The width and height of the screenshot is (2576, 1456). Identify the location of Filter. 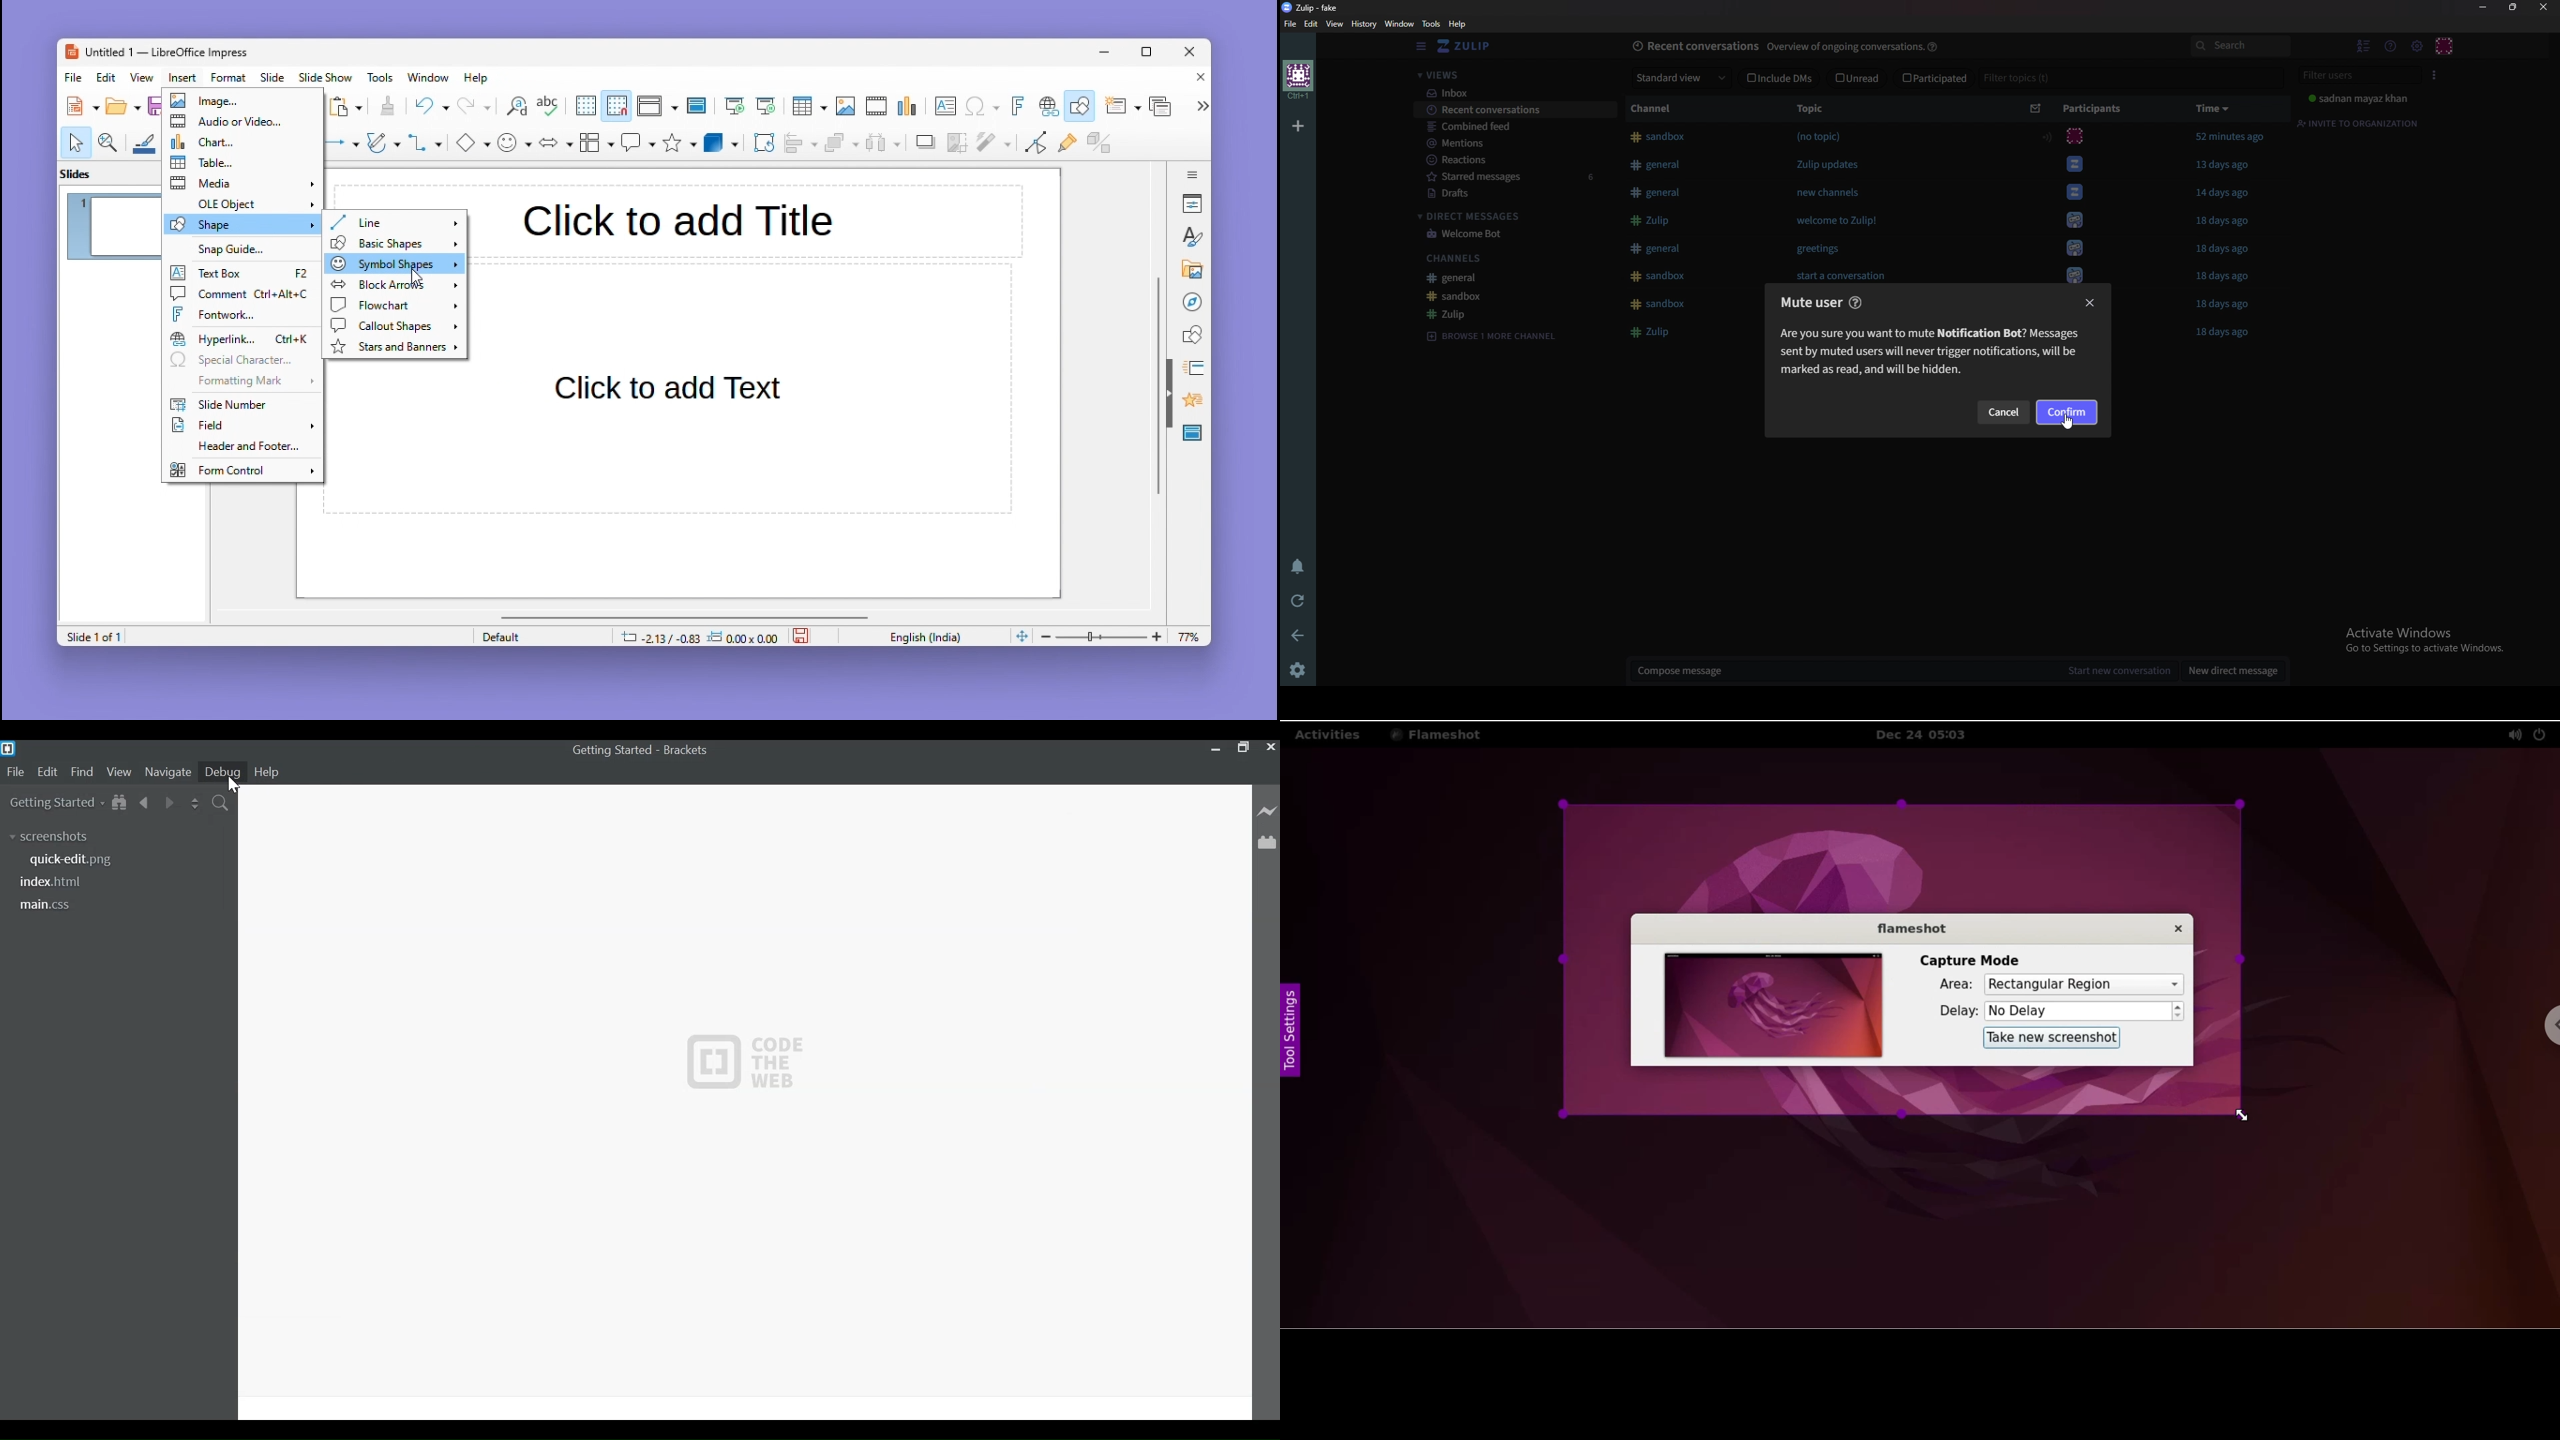
(992, 148).